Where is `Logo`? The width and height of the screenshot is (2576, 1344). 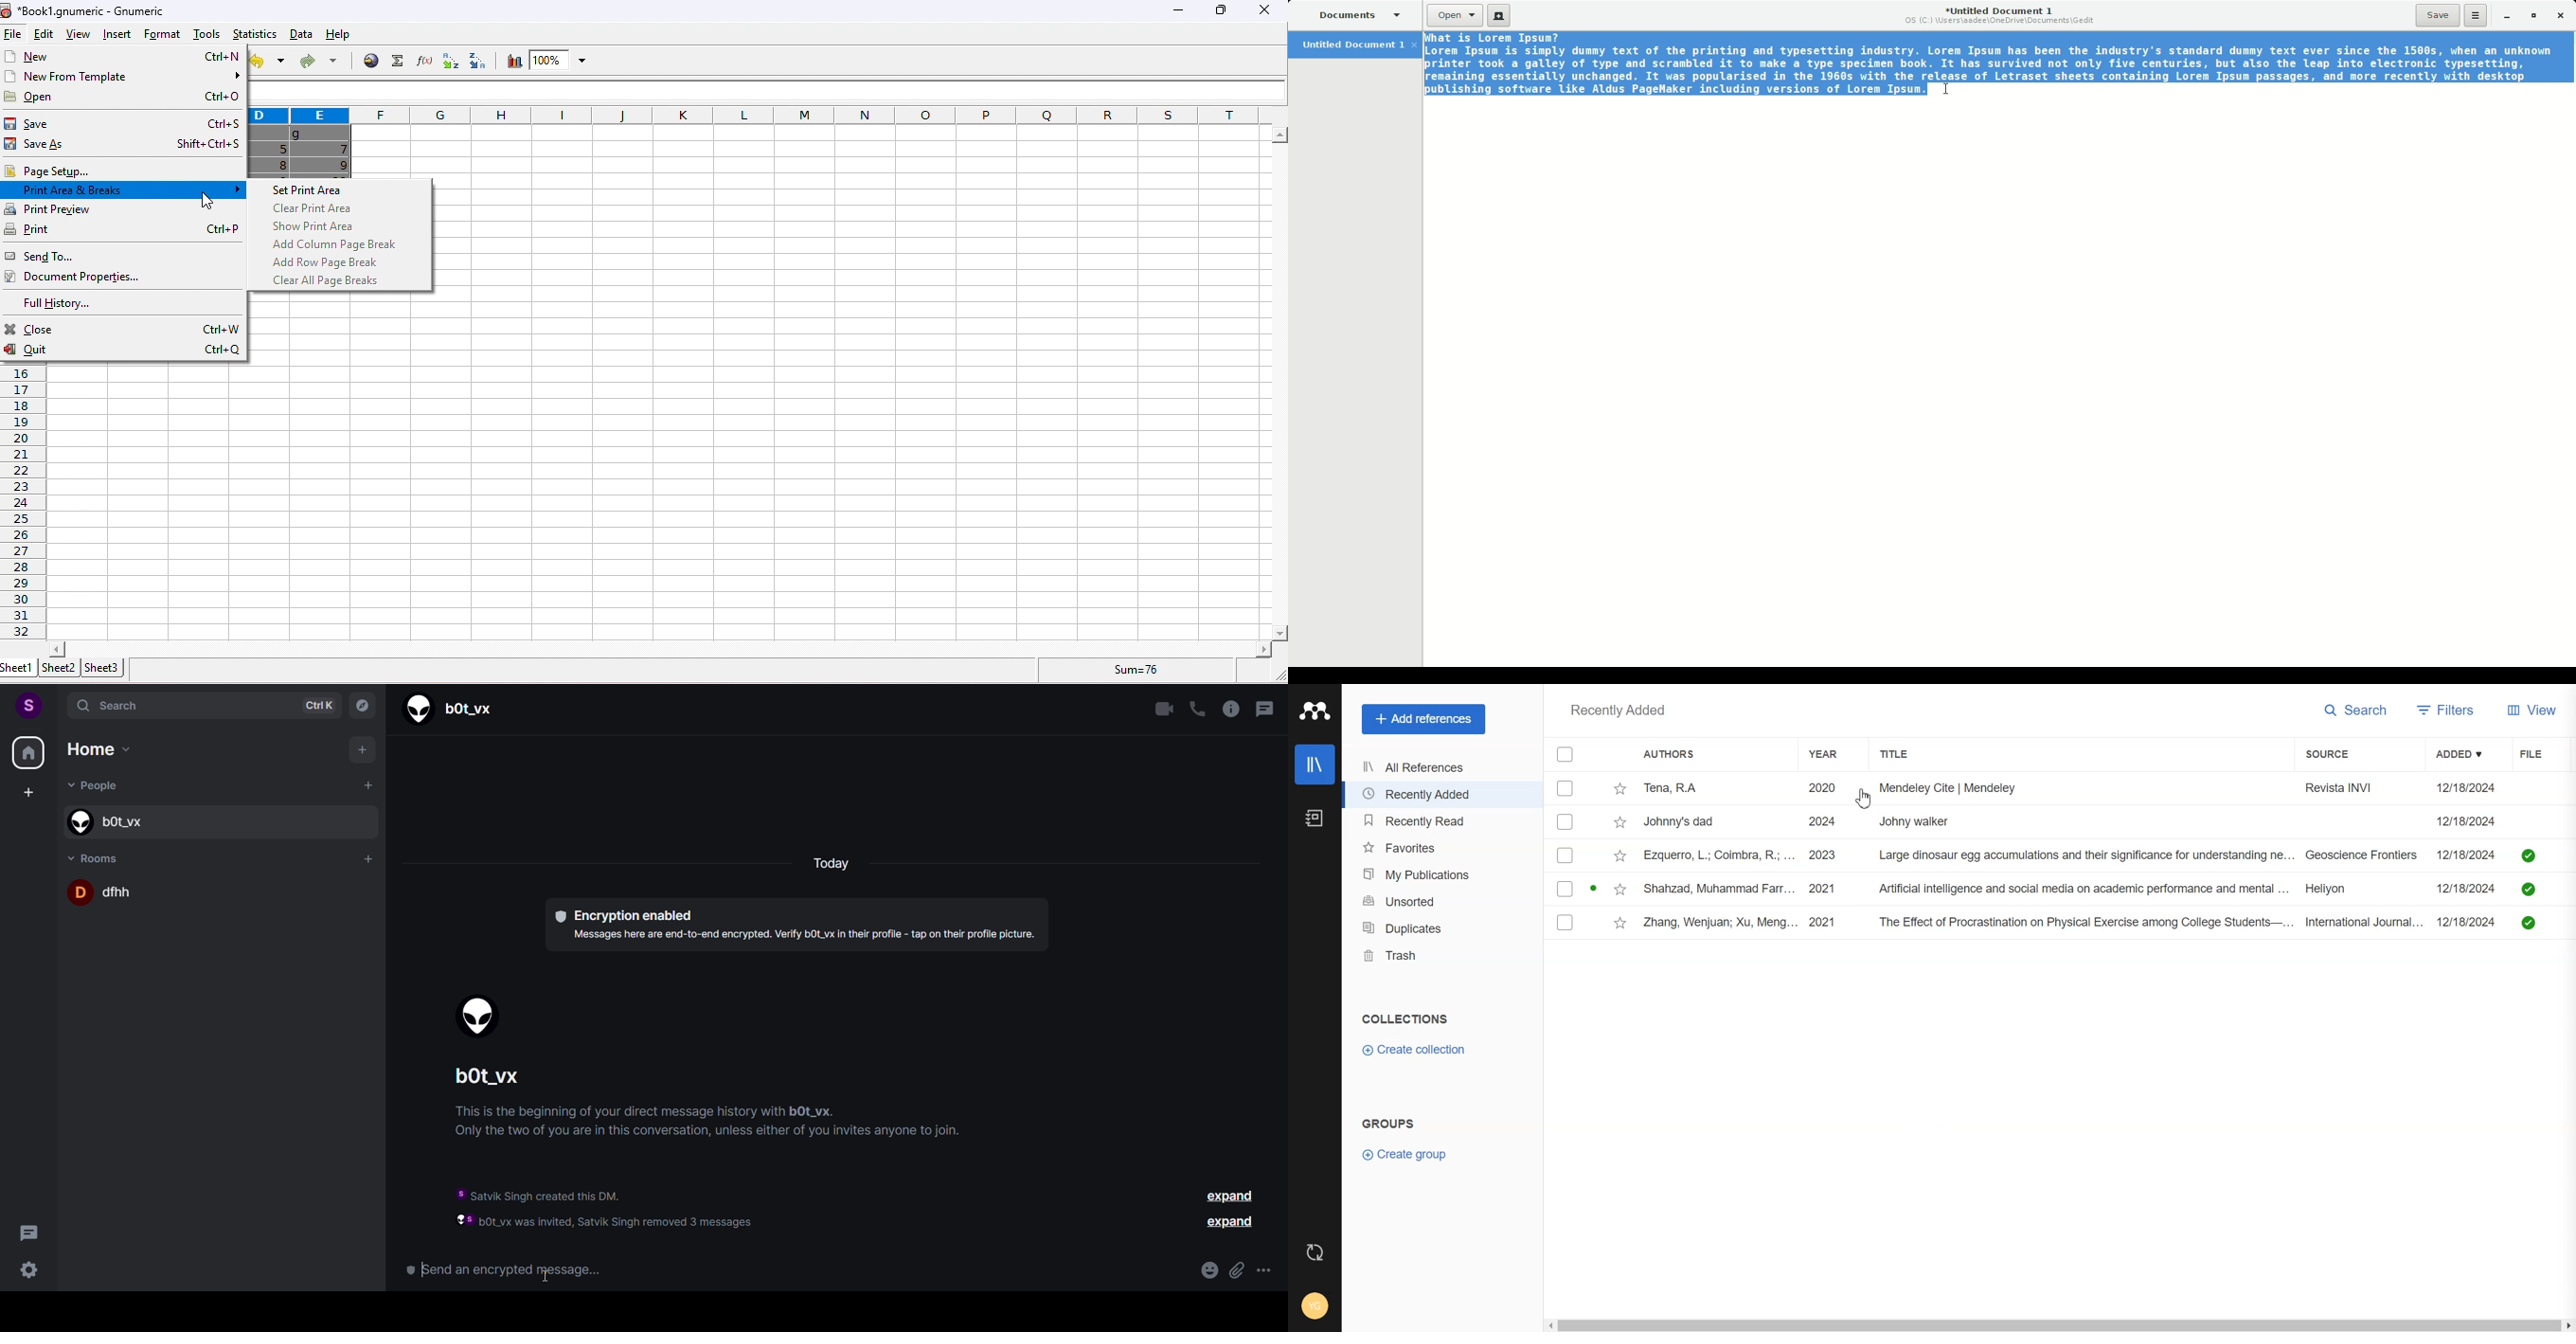
Logo is located at coordinates (1314, 712).